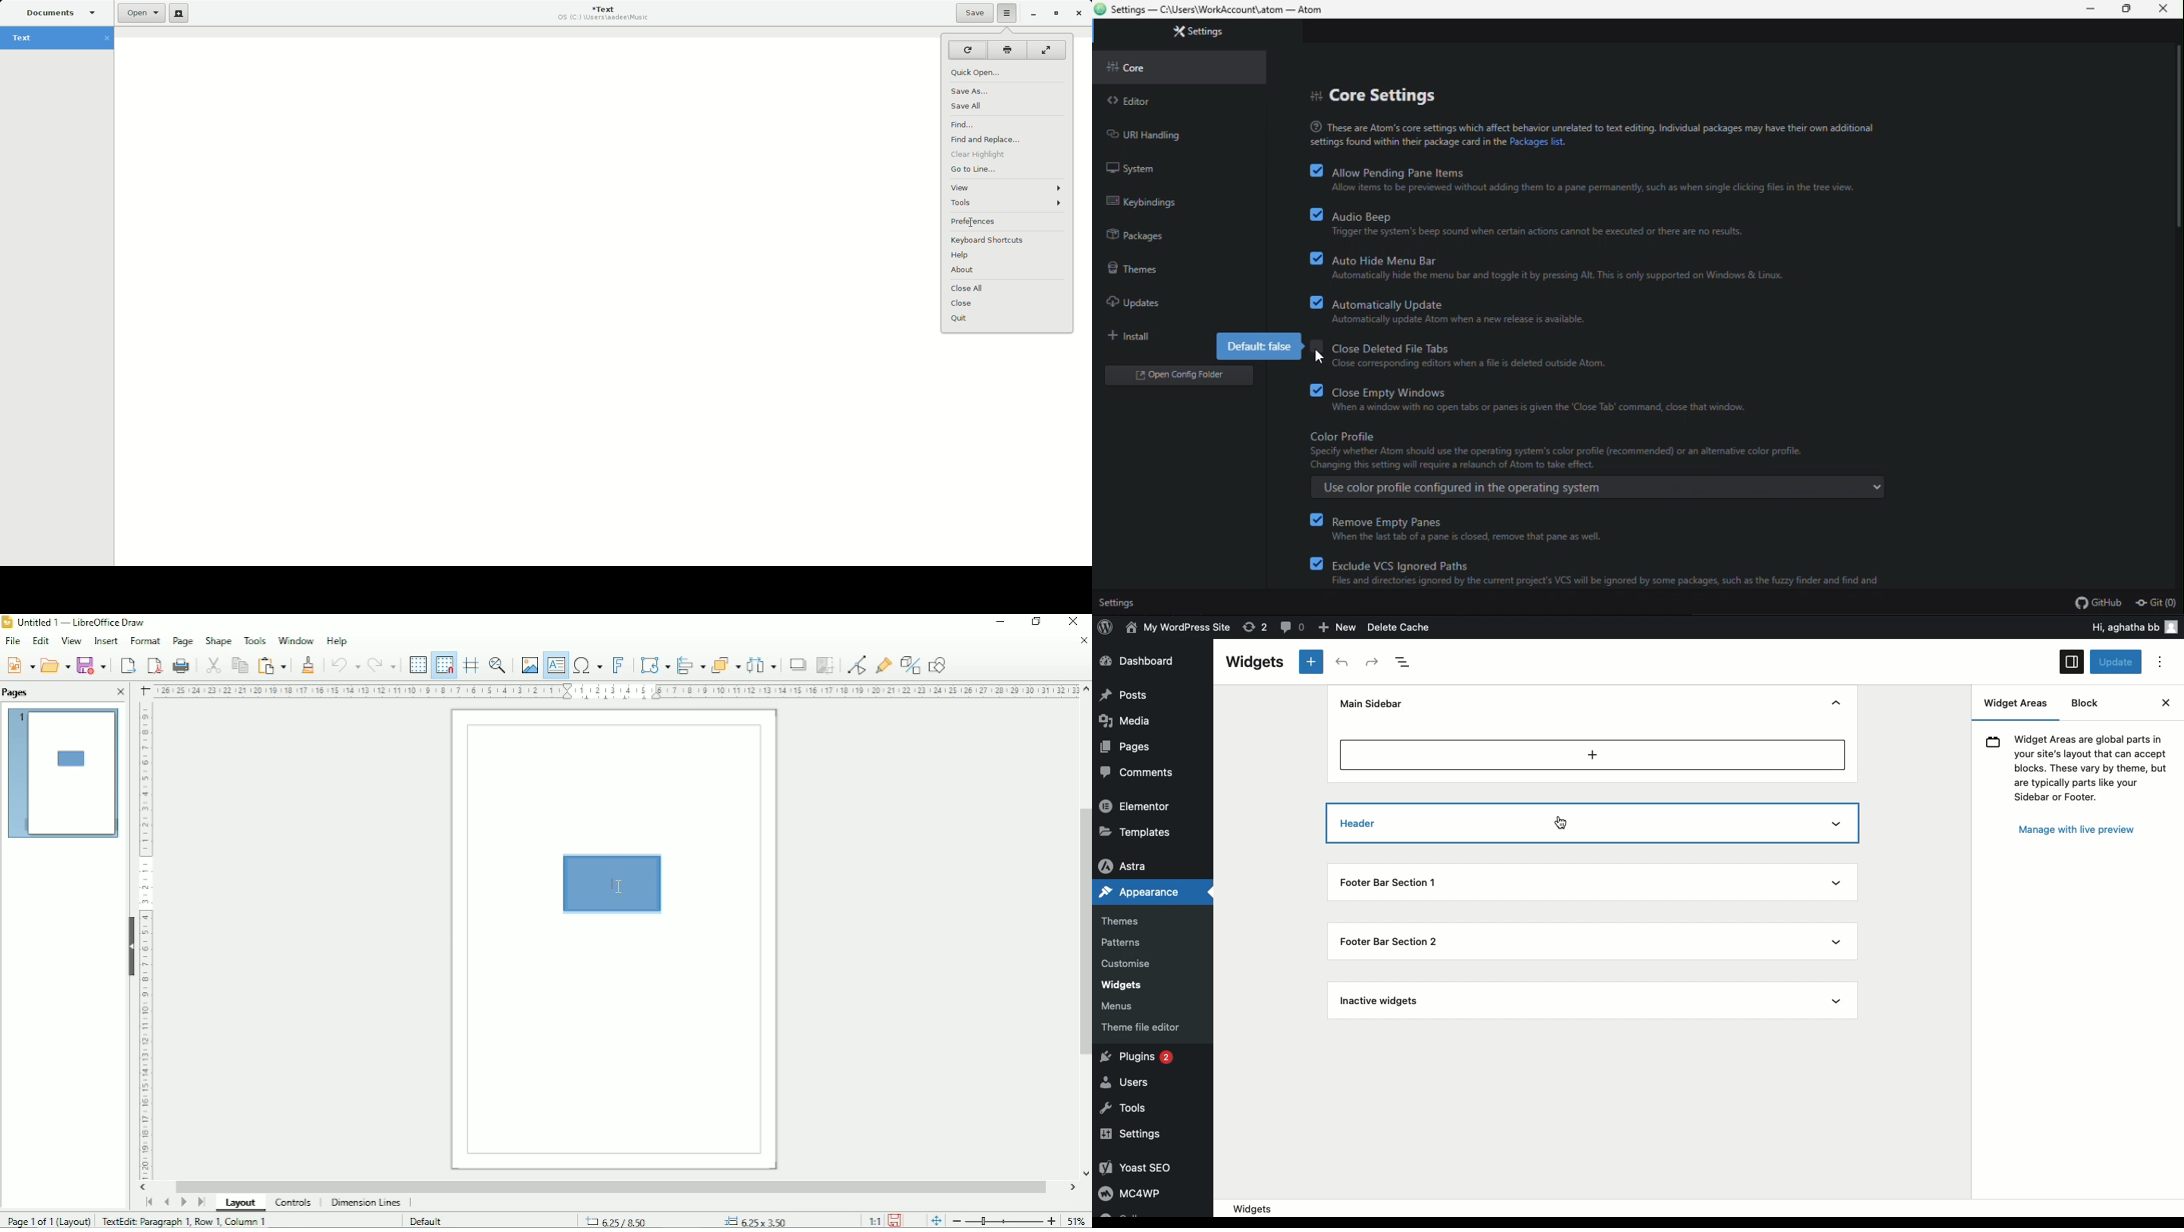 Image resolution: width=2184 pixels, height=1232 pixels. I want to click on Toggle extrusion, so click(911, 664).